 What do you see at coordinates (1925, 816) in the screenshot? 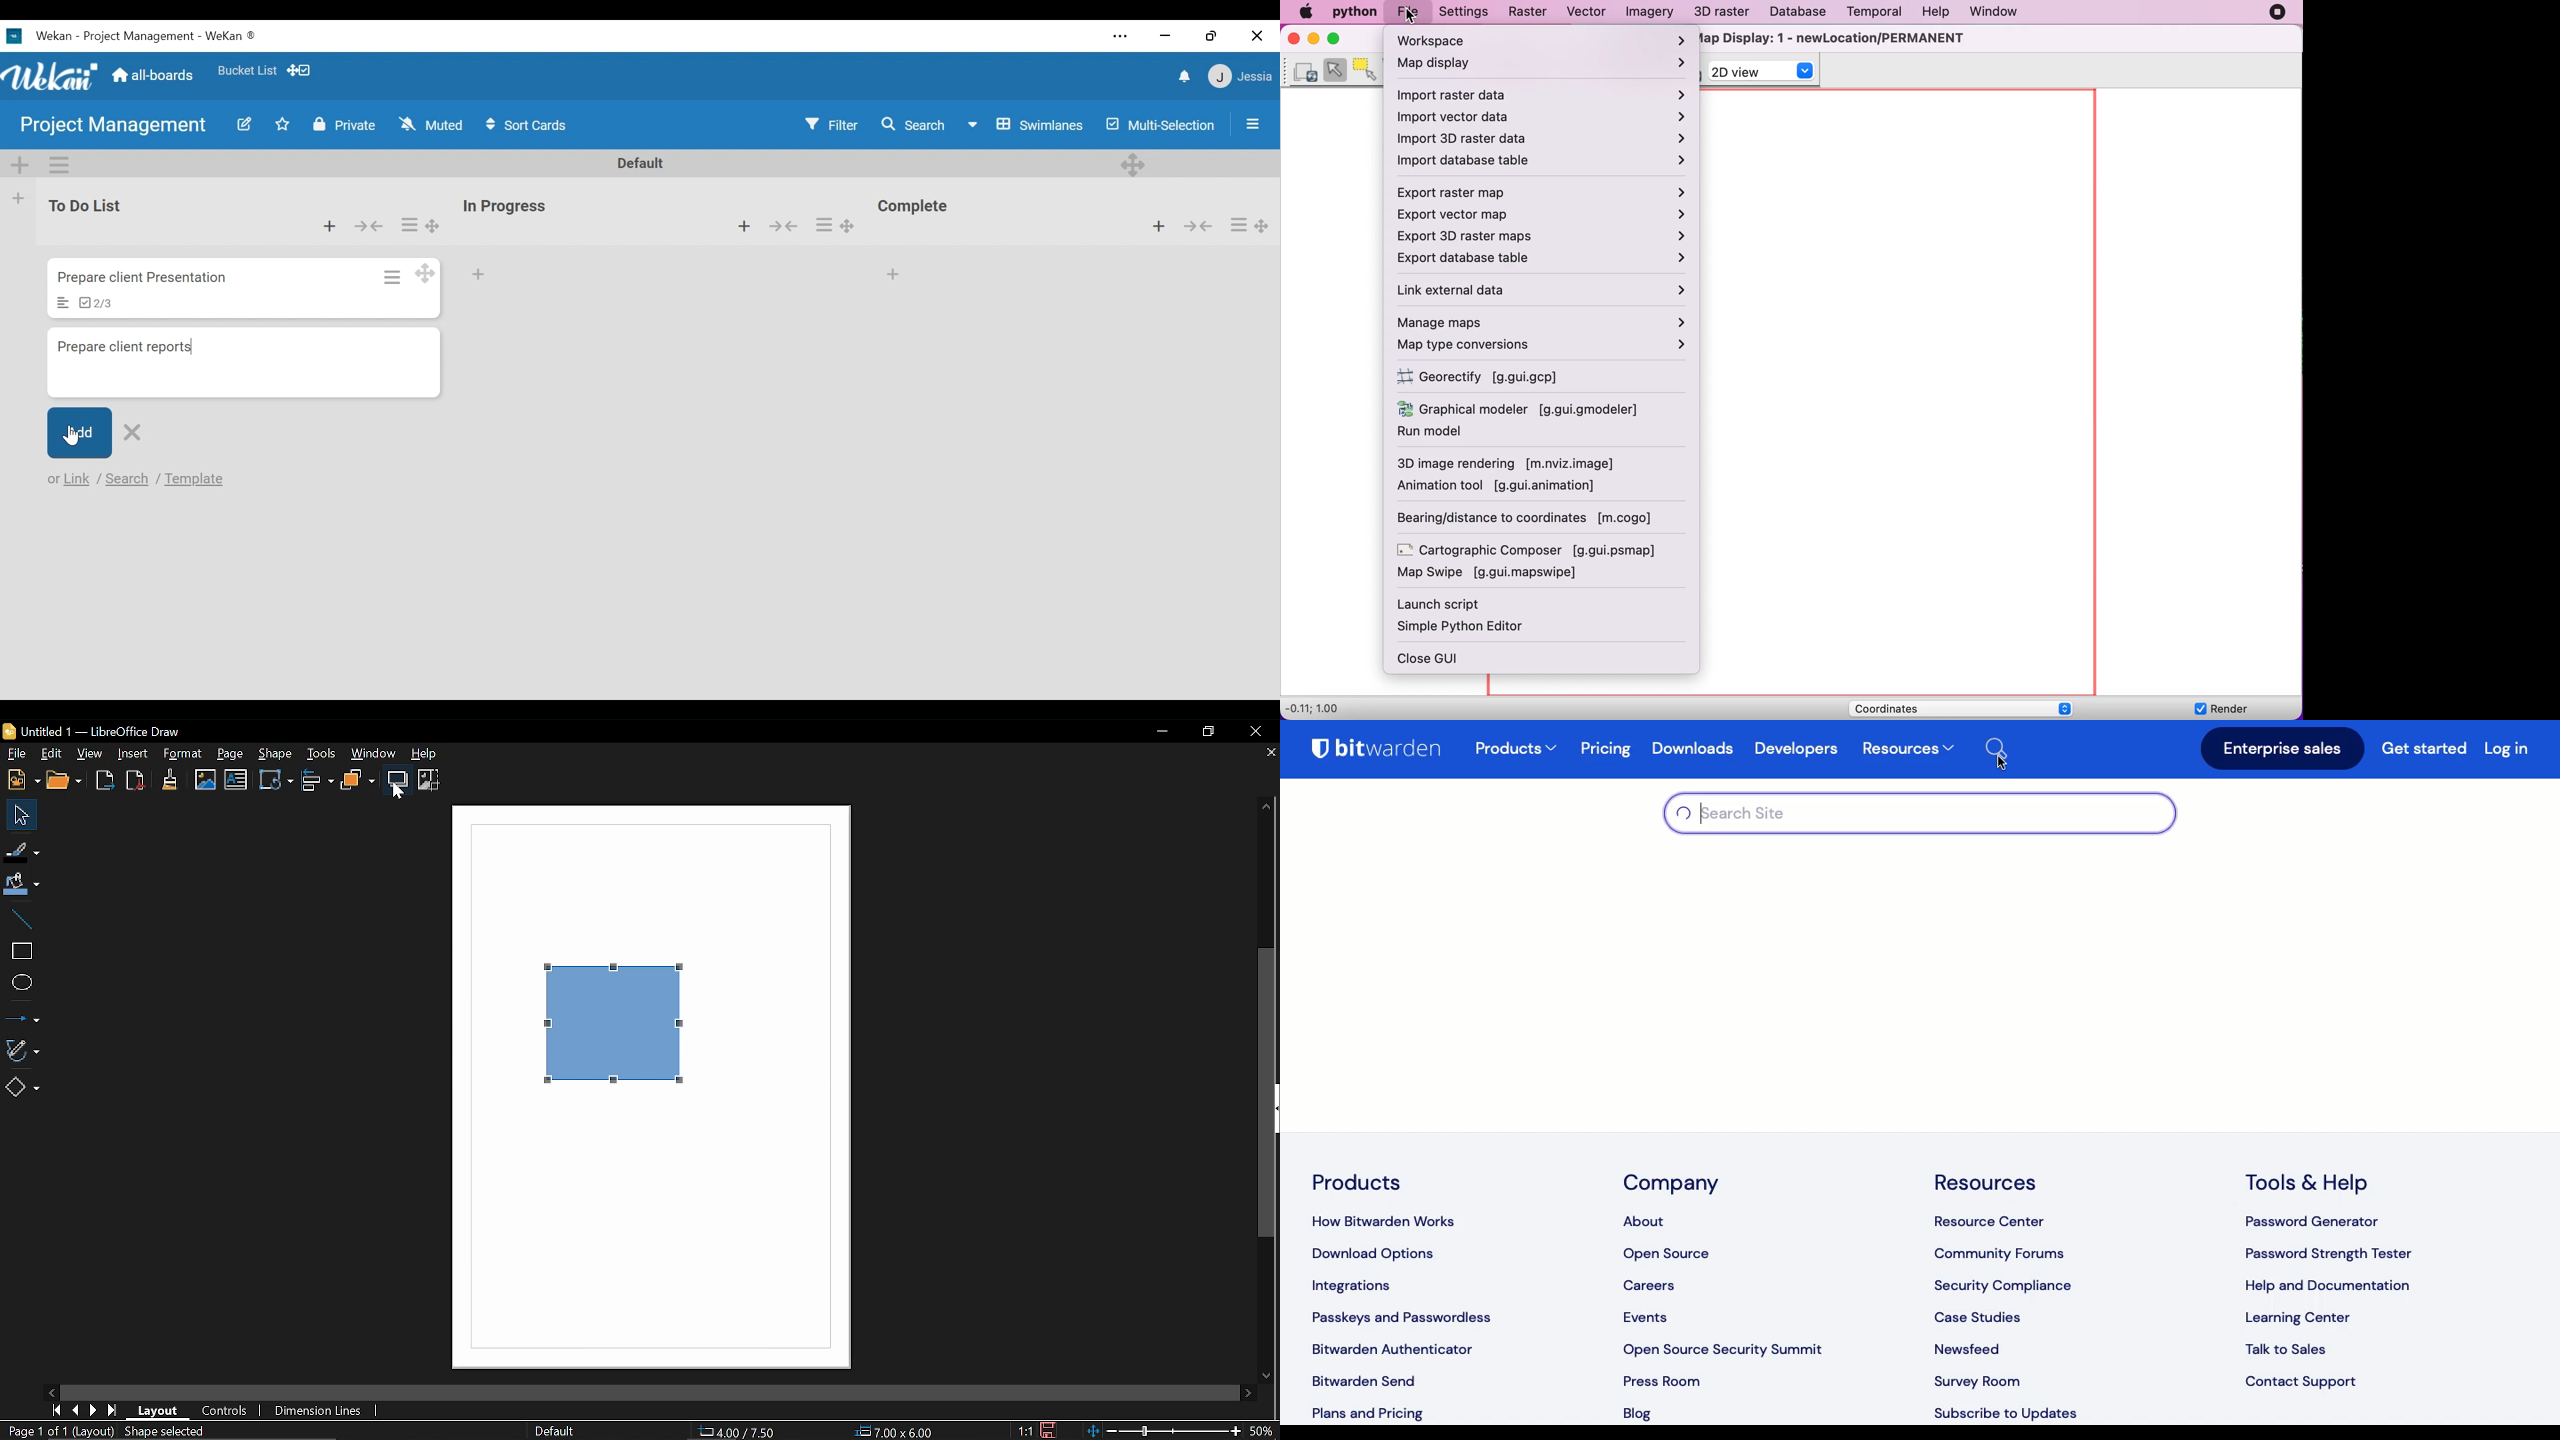
I see `search site` at bounding box center [1925, 816].